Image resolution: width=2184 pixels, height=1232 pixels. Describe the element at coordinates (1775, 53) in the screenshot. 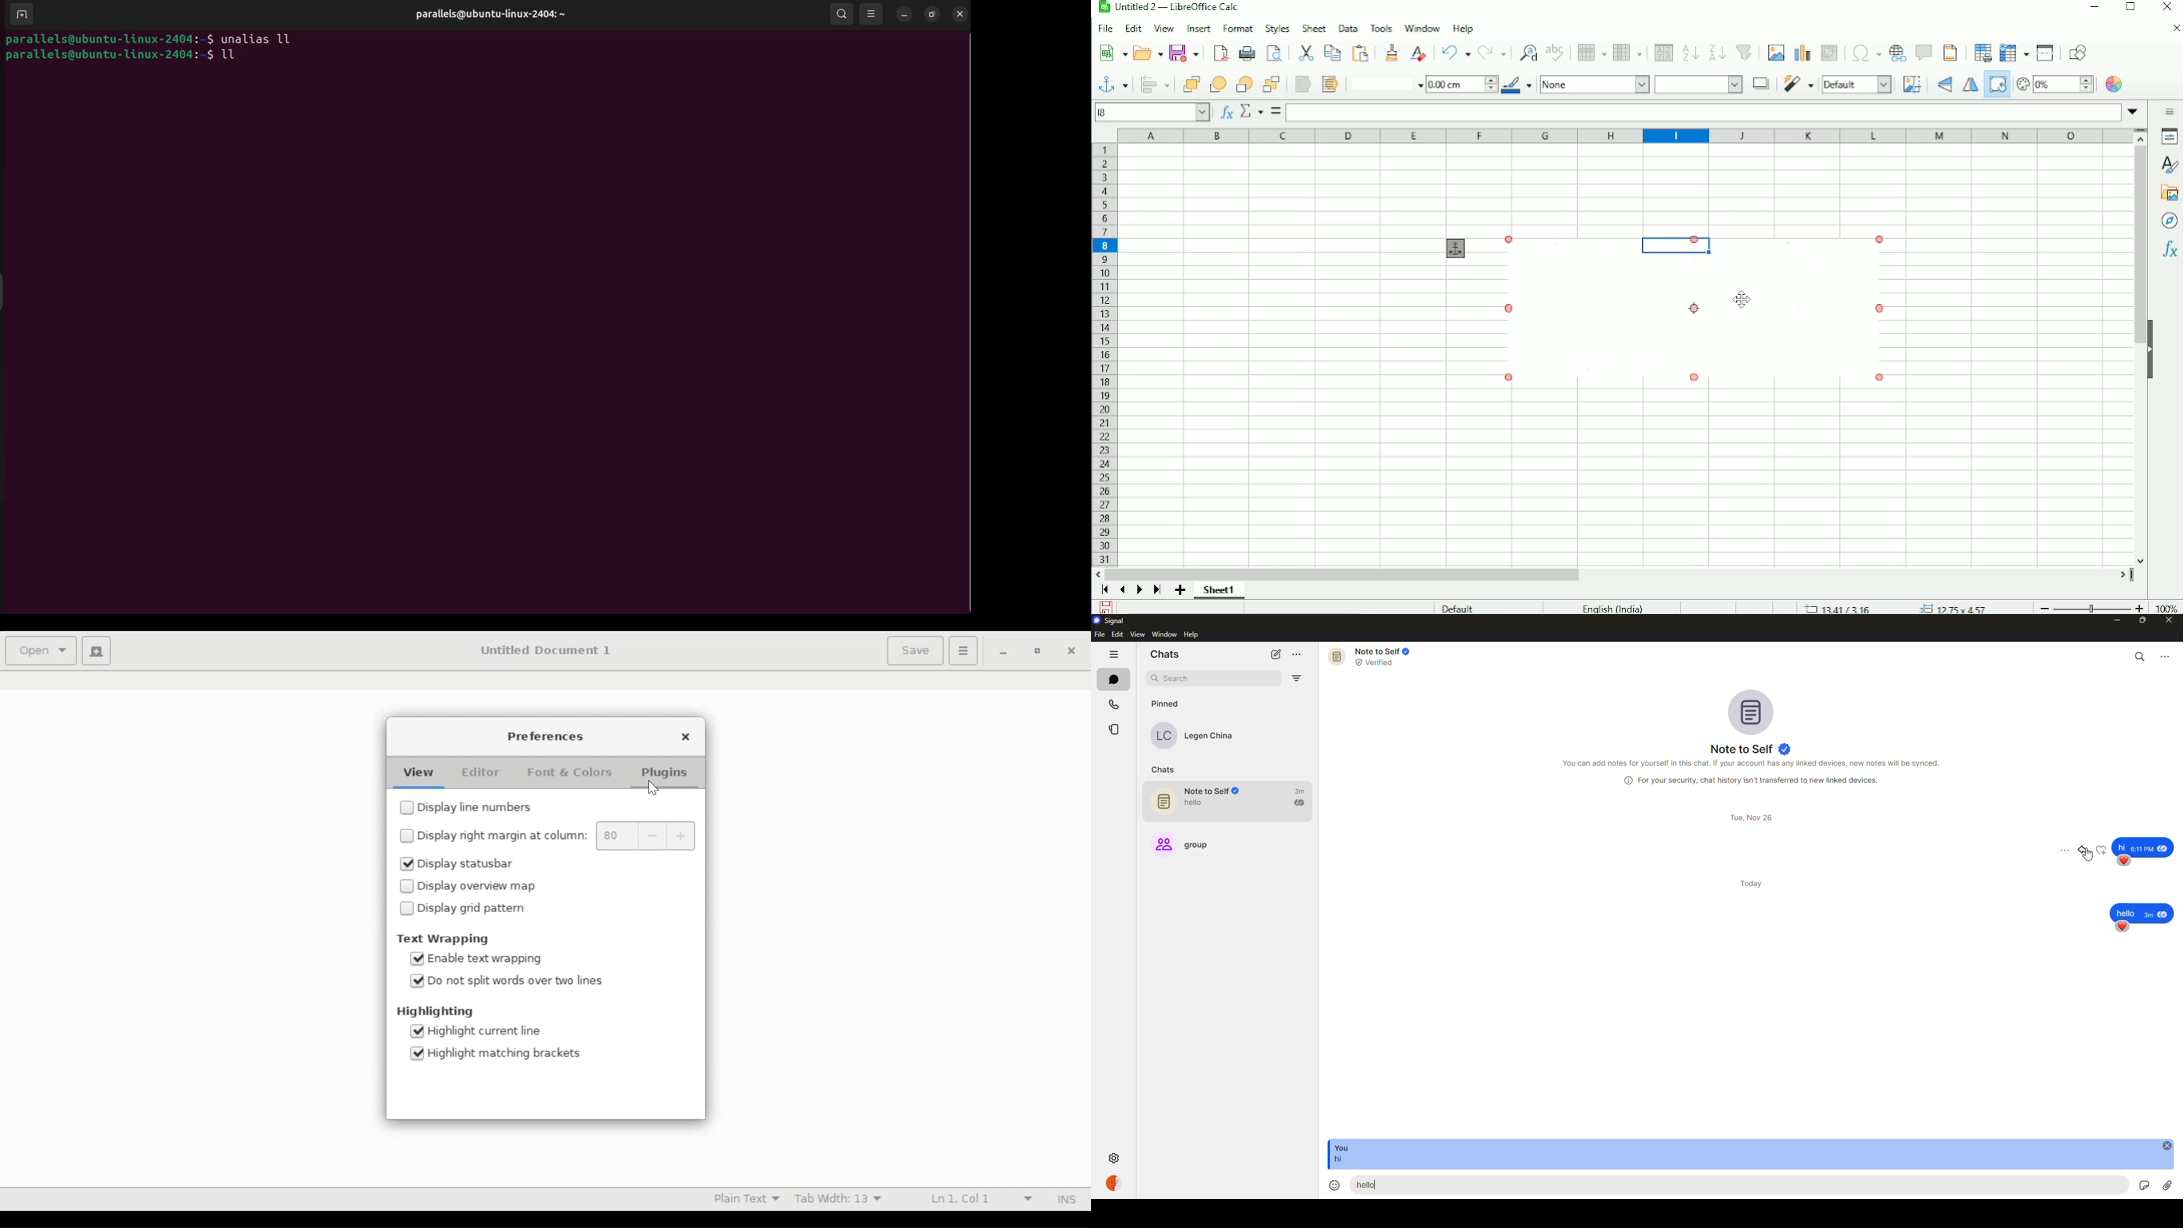

I see `Insert image` at that location.